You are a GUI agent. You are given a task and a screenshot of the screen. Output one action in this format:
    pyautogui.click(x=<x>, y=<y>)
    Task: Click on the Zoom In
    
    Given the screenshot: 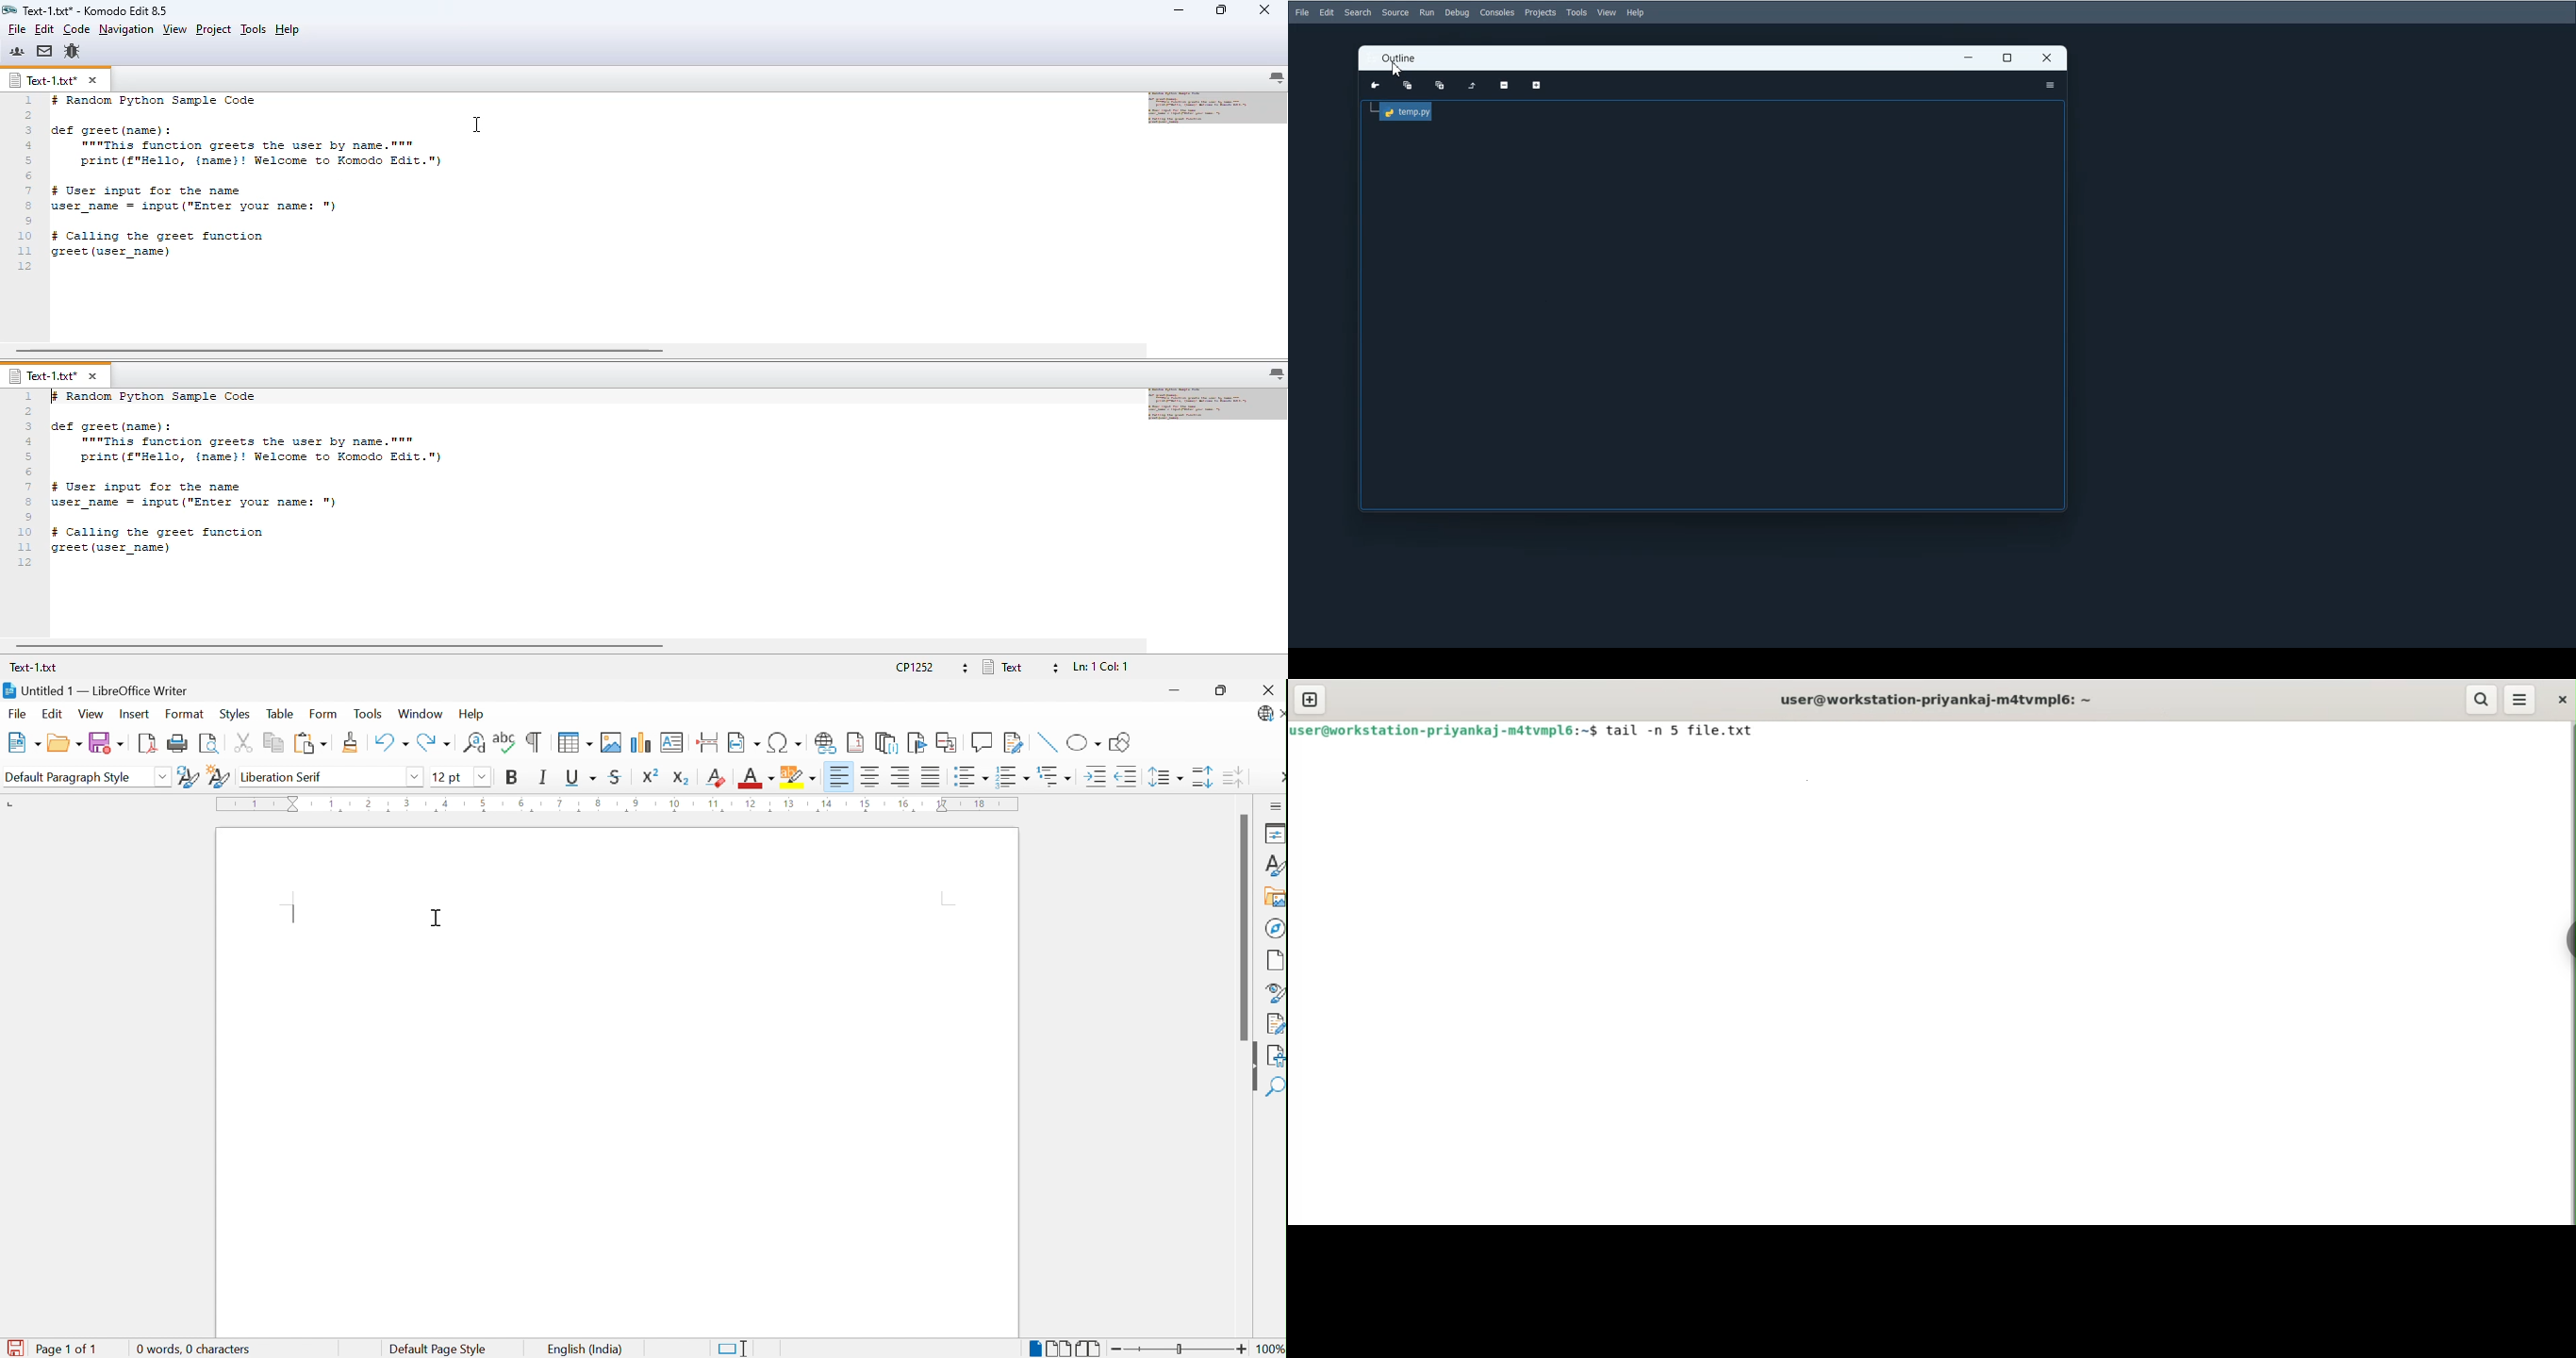 What is the action you would take?
    pyautogui.click(x=1242, y=1348)
    